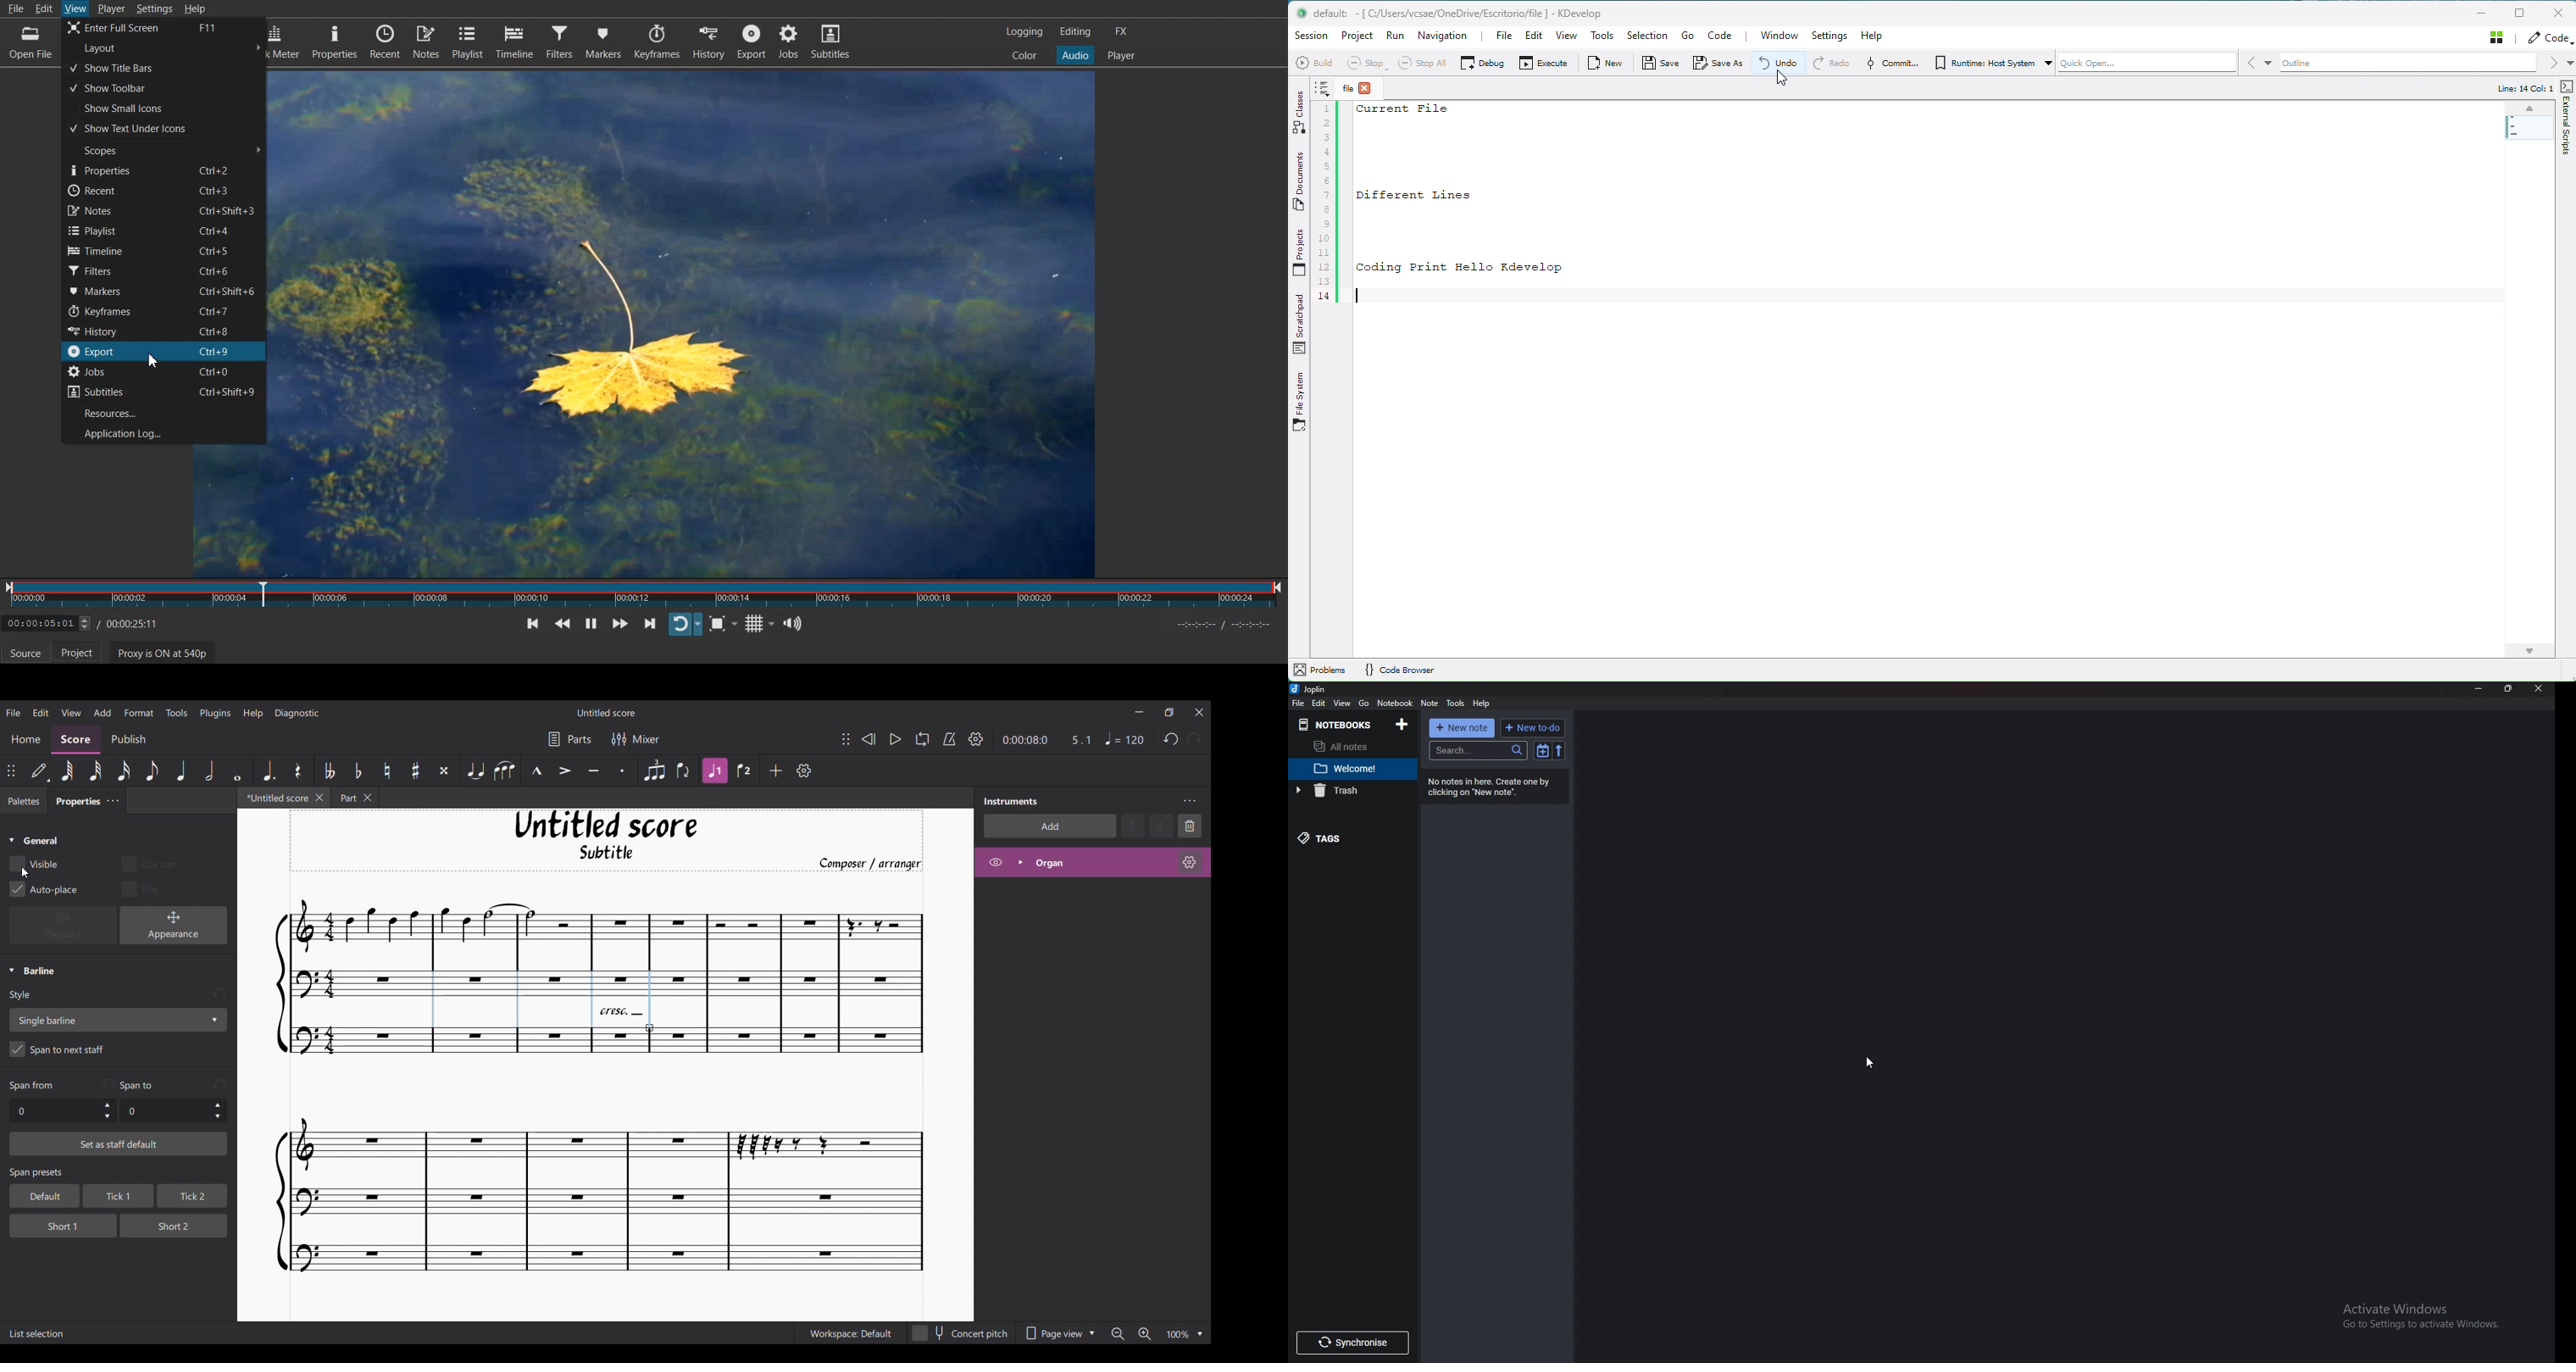  Describe the element at coordinates (777, 770) in the screenshot. I see `Add` at that location.